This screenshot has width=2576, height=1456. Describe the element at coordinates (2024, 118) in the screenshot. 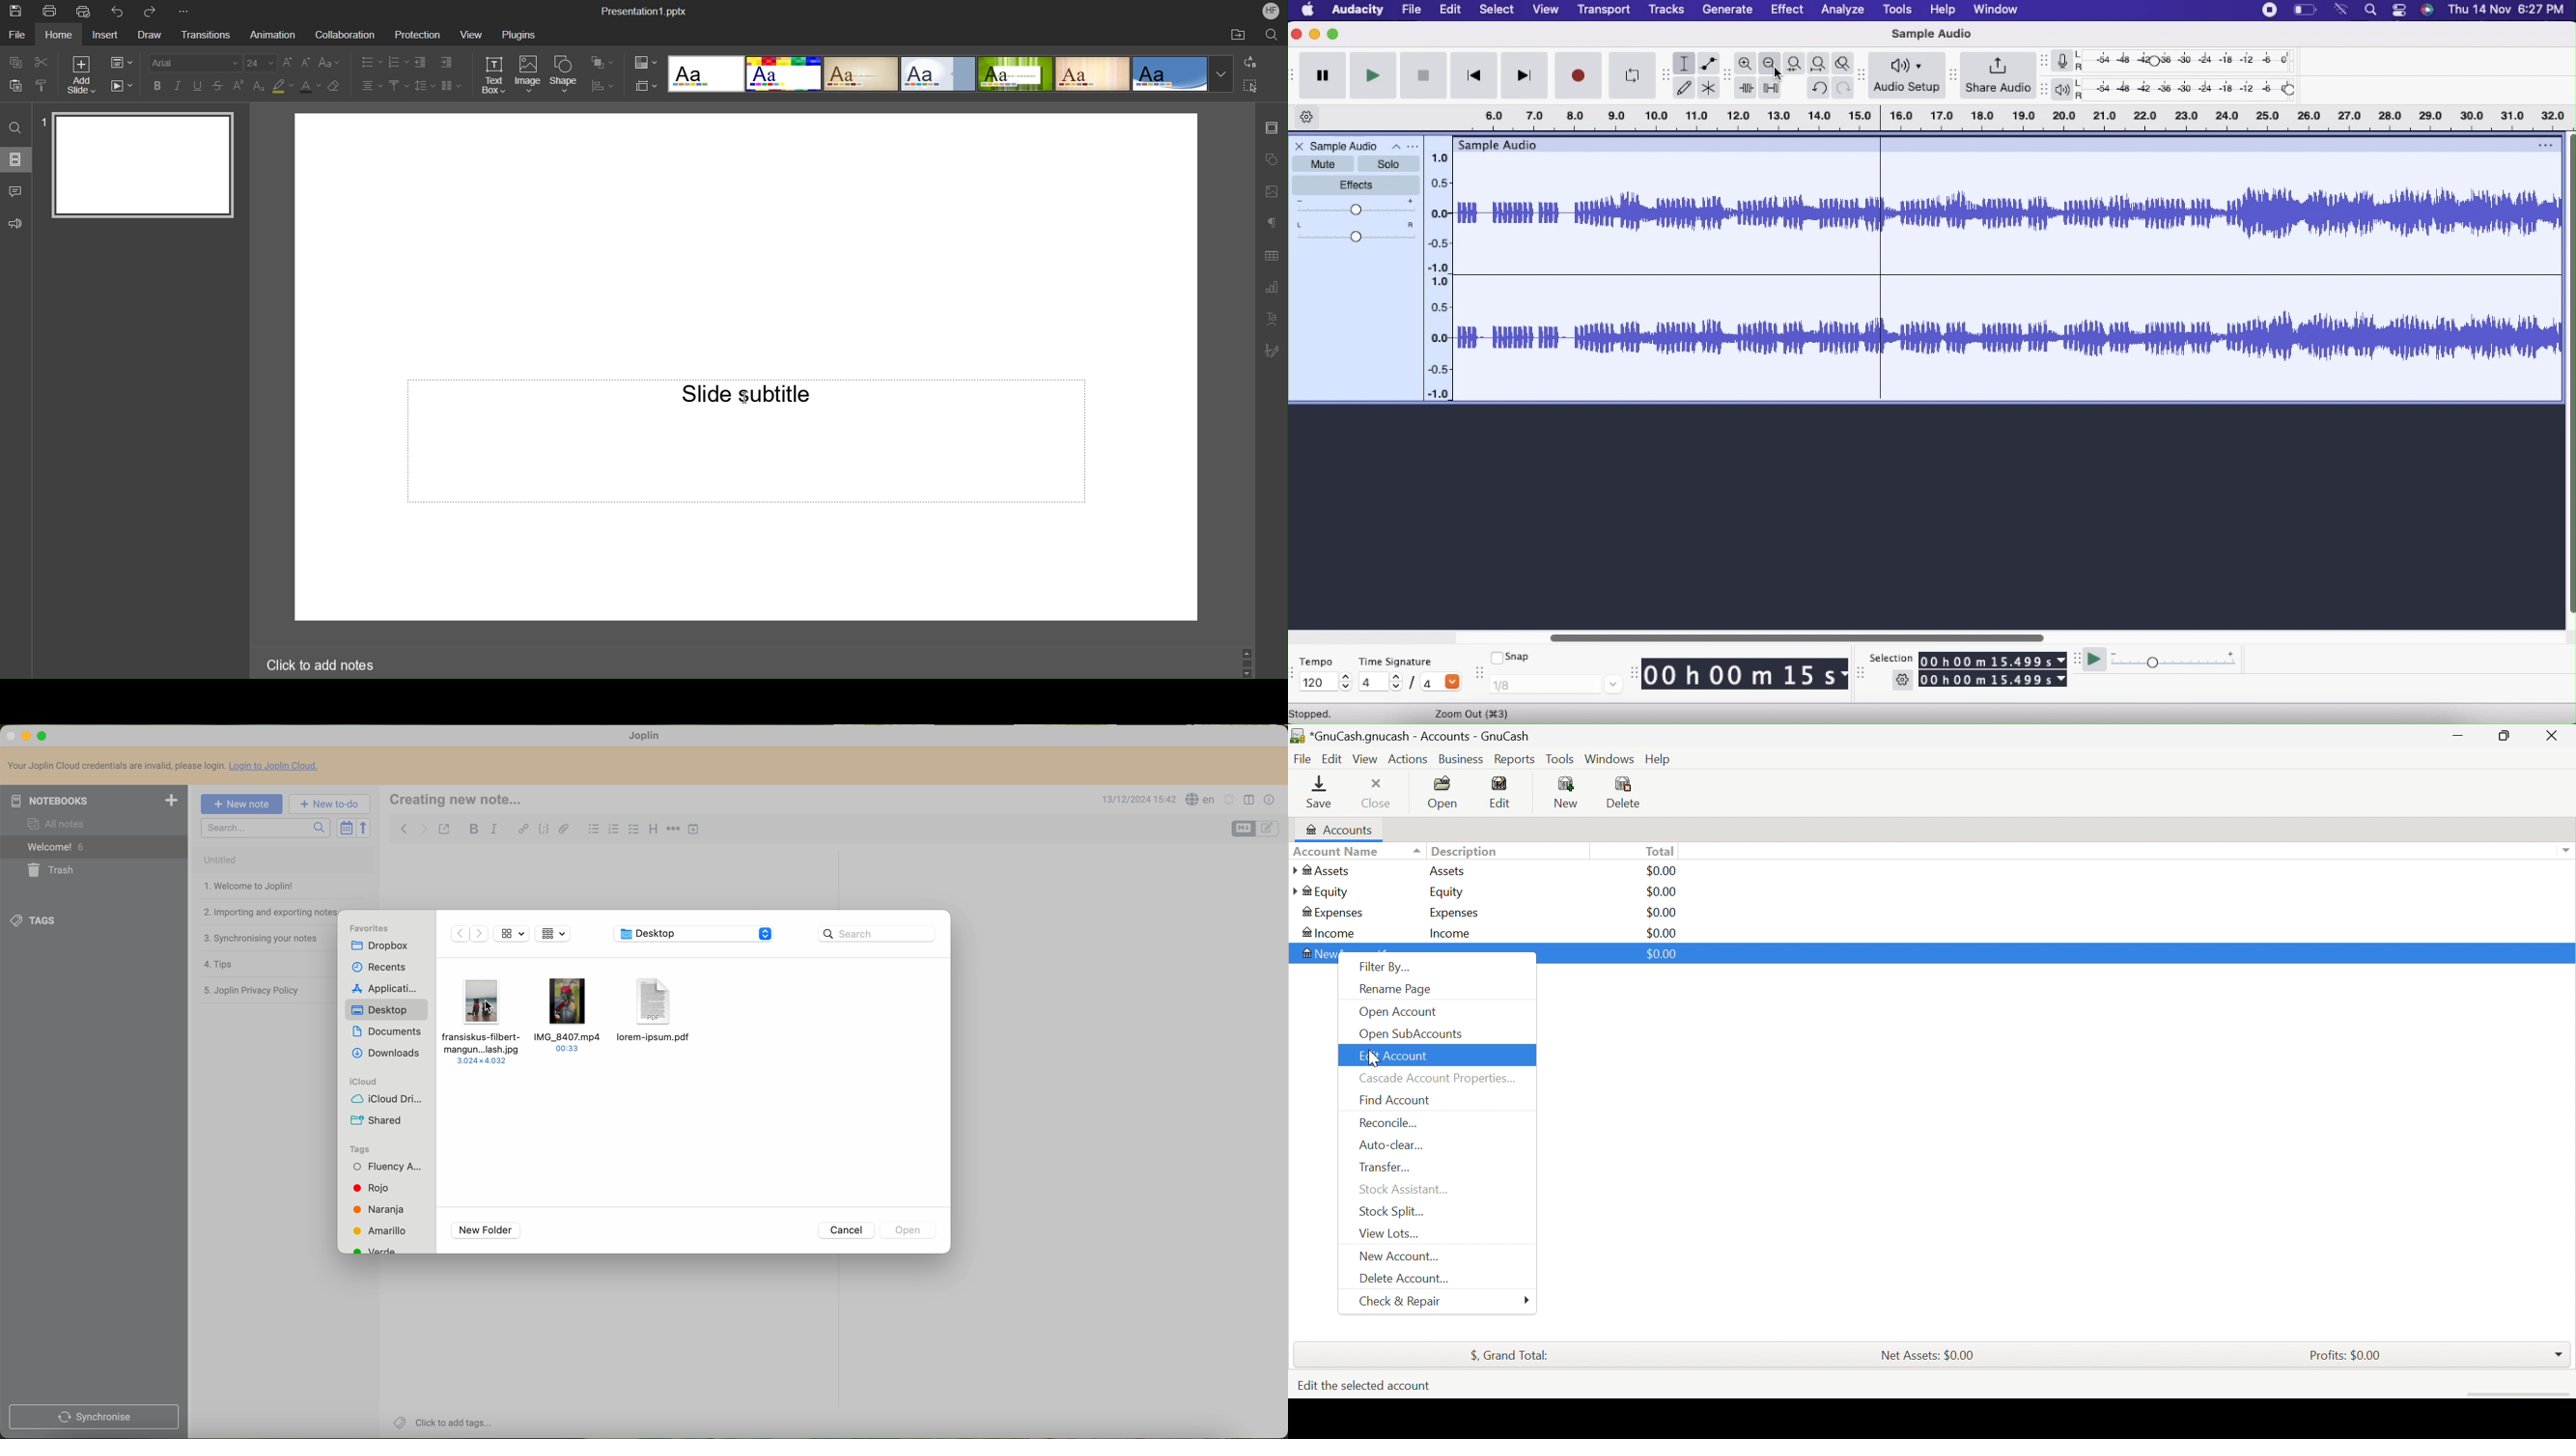

I see `Click and drag to define a looping region` at that location.